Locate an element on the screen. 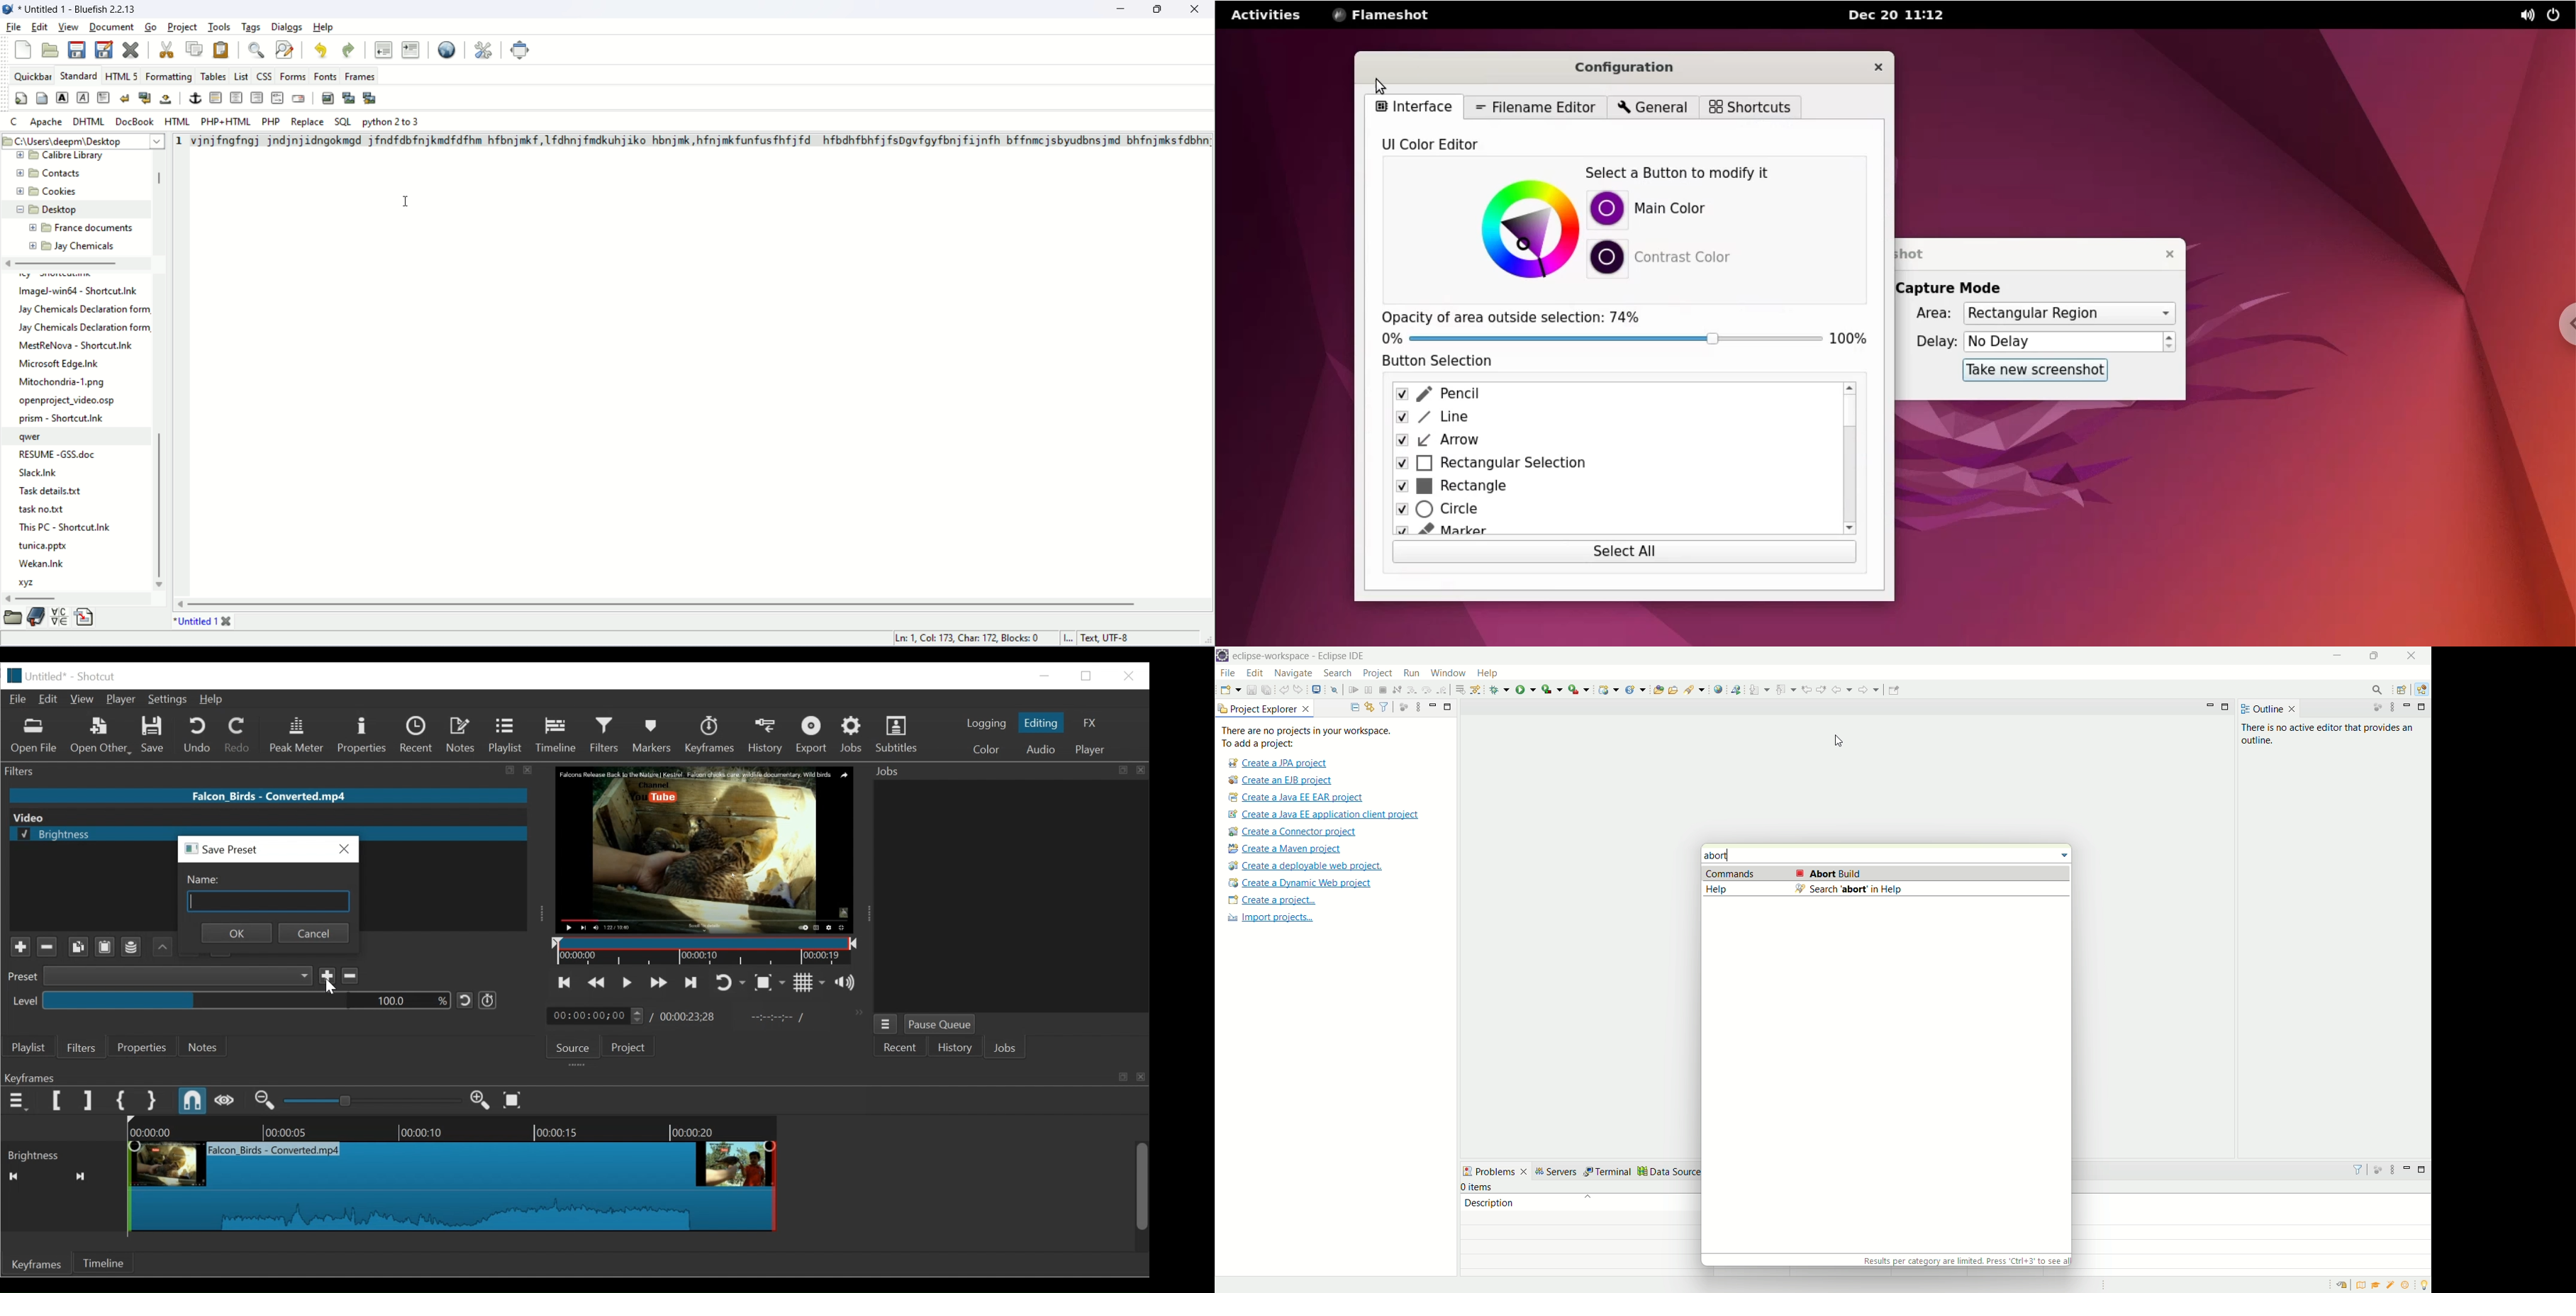 This screenshot has width=2576, height=1316. maximize is located at coordinates (1449, 707).